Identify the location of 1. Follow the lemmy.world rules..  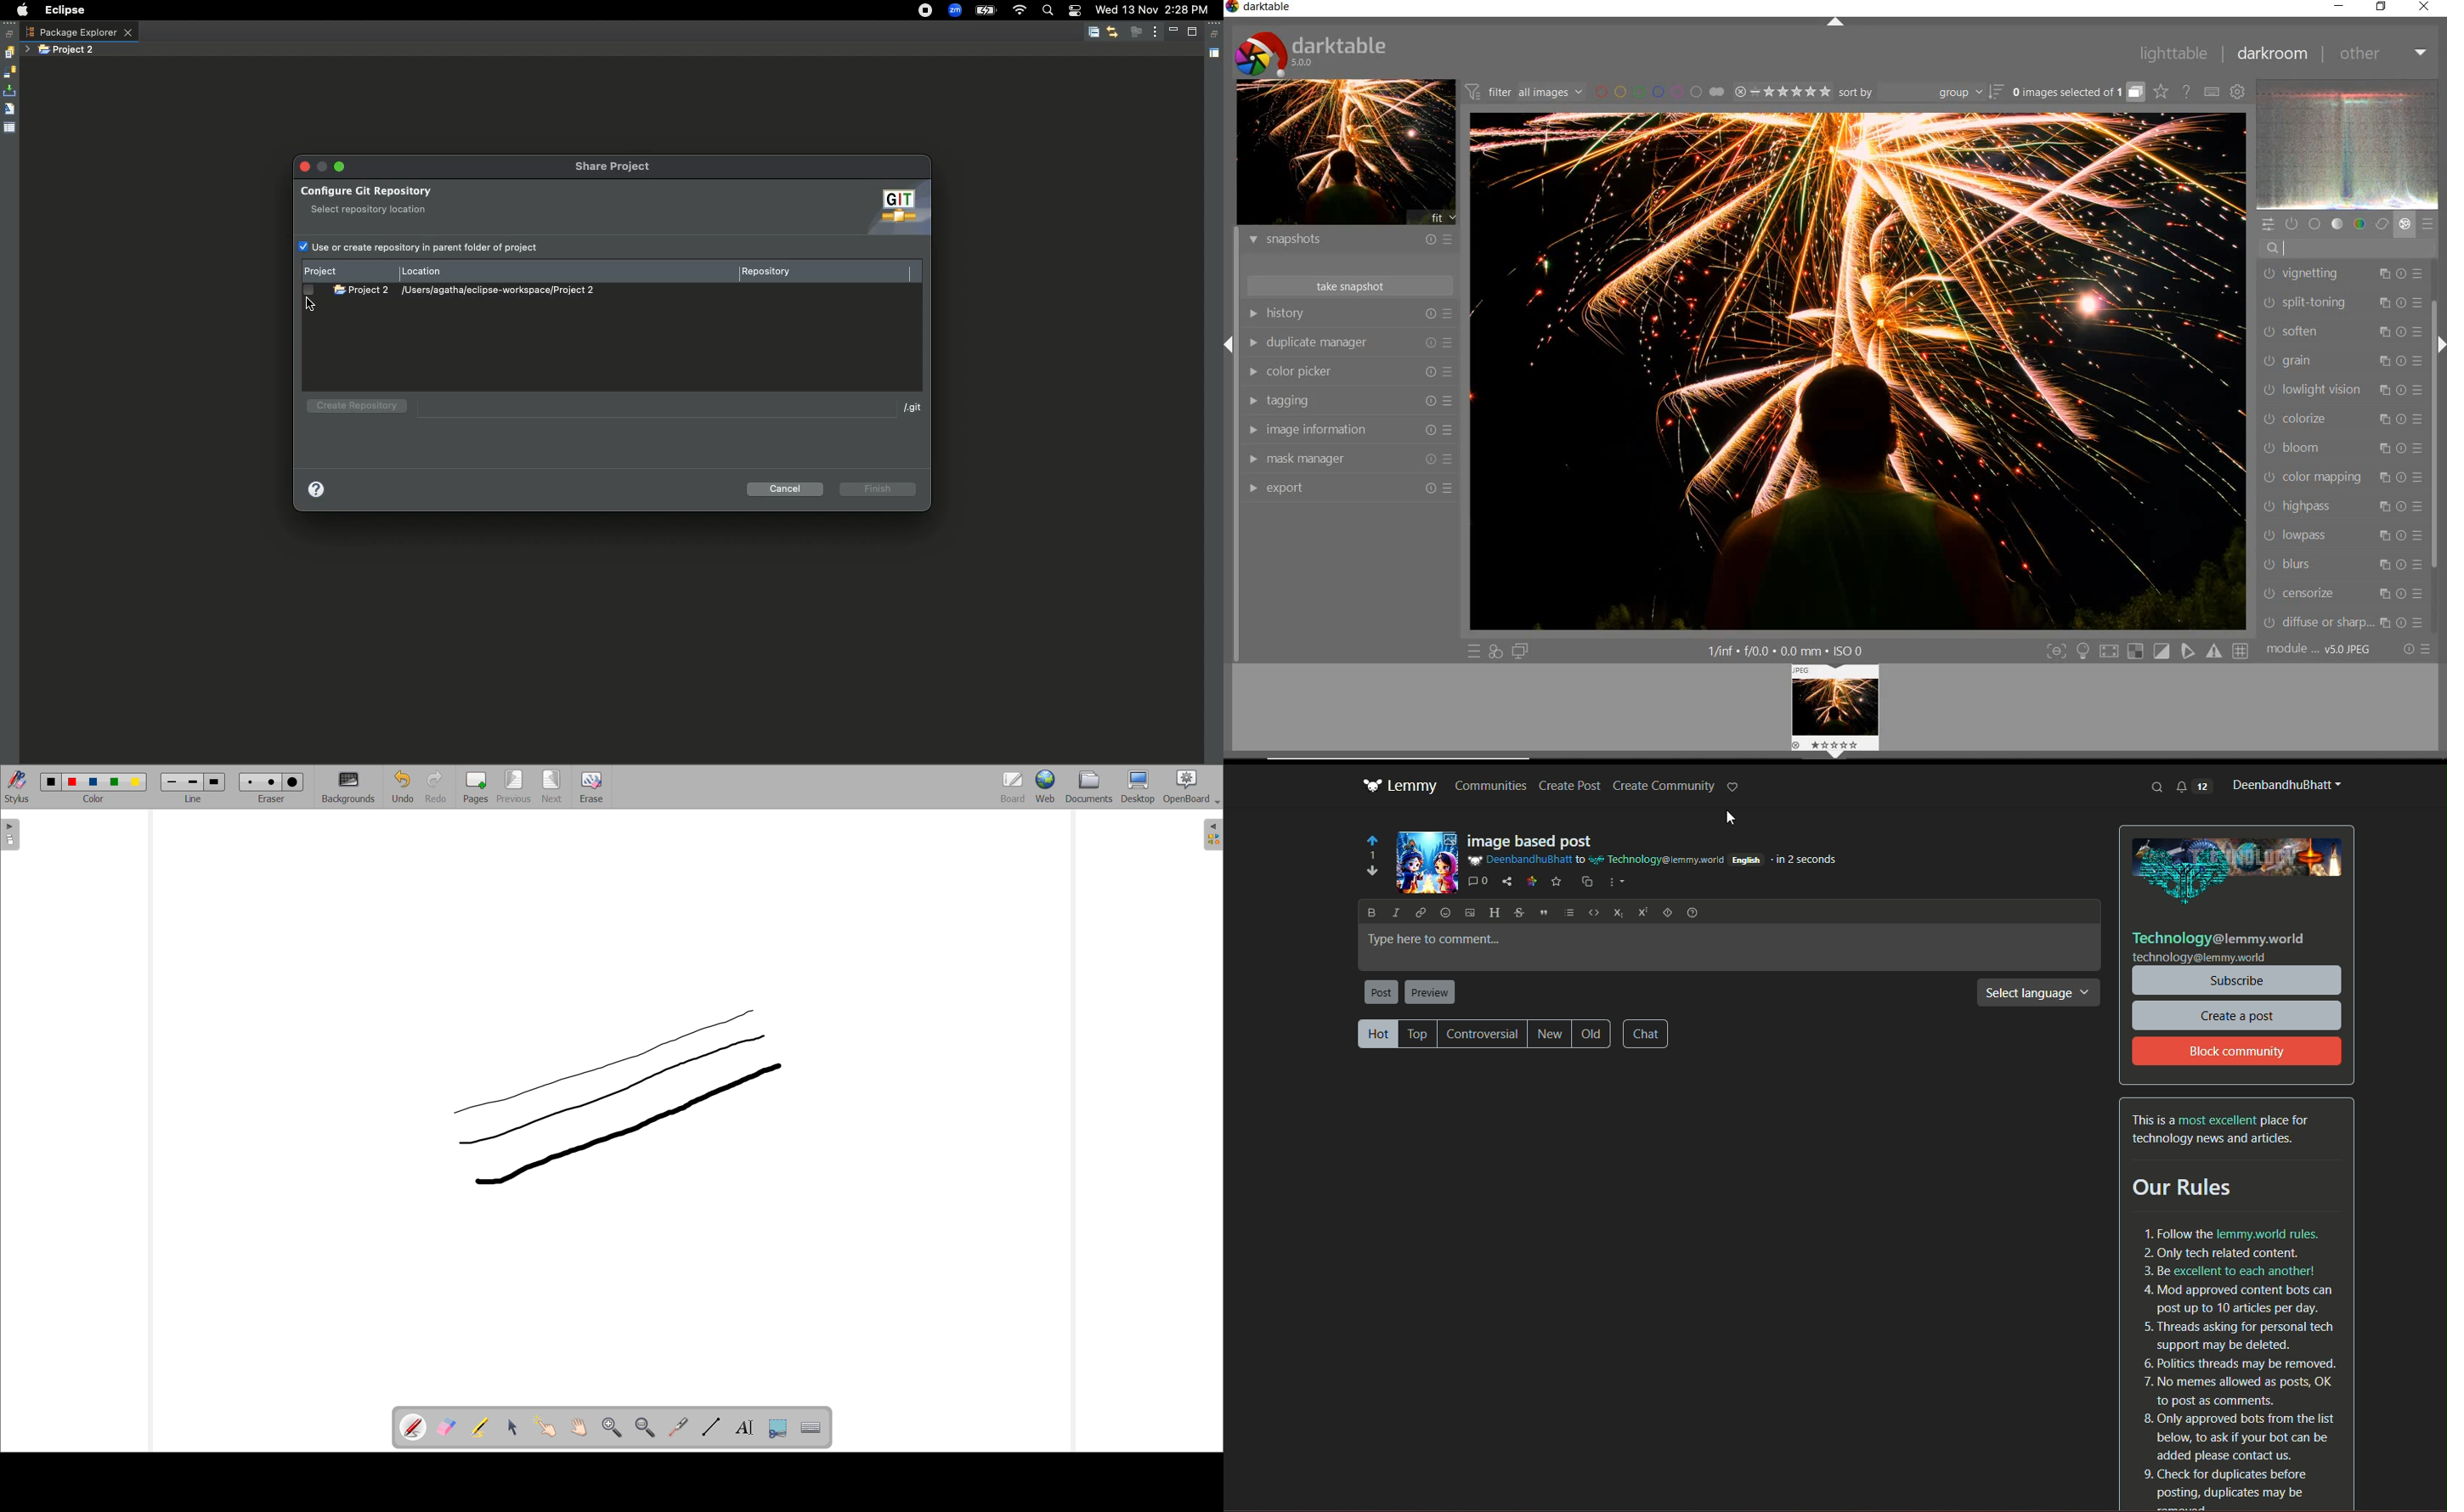
(2230, 1233).